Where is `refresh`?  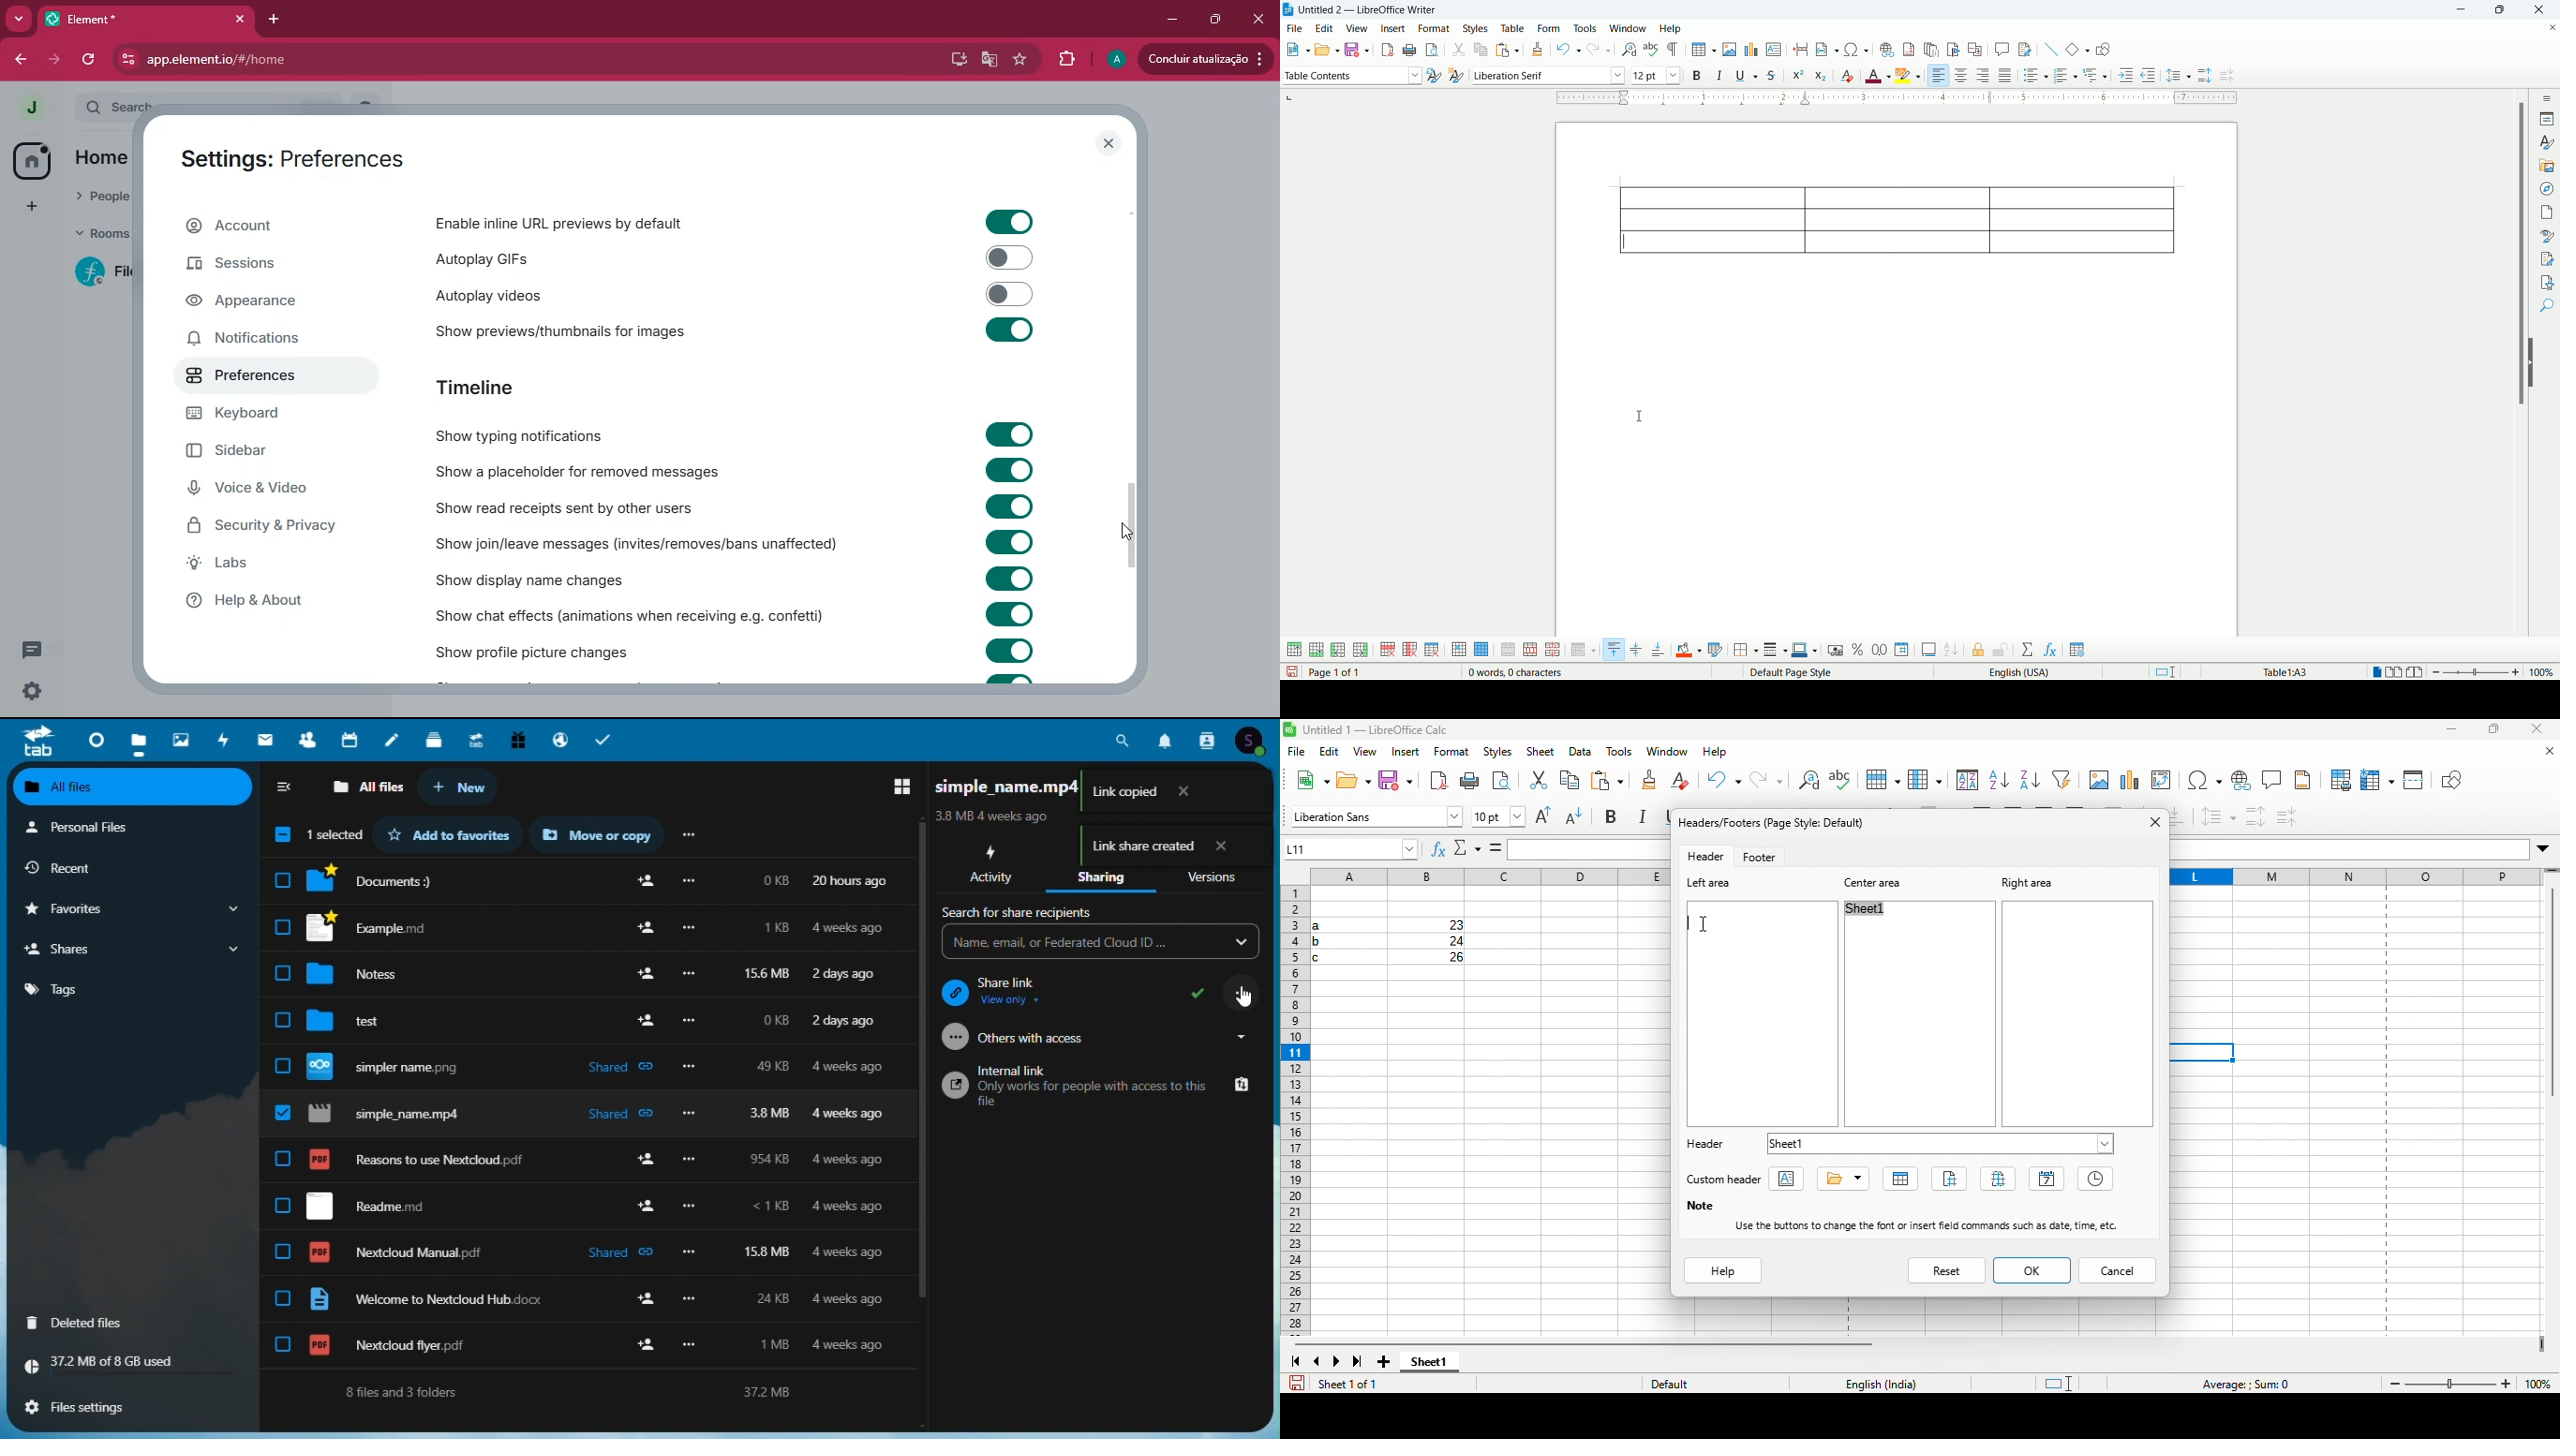 refresh is located at coordinates (93, 60).